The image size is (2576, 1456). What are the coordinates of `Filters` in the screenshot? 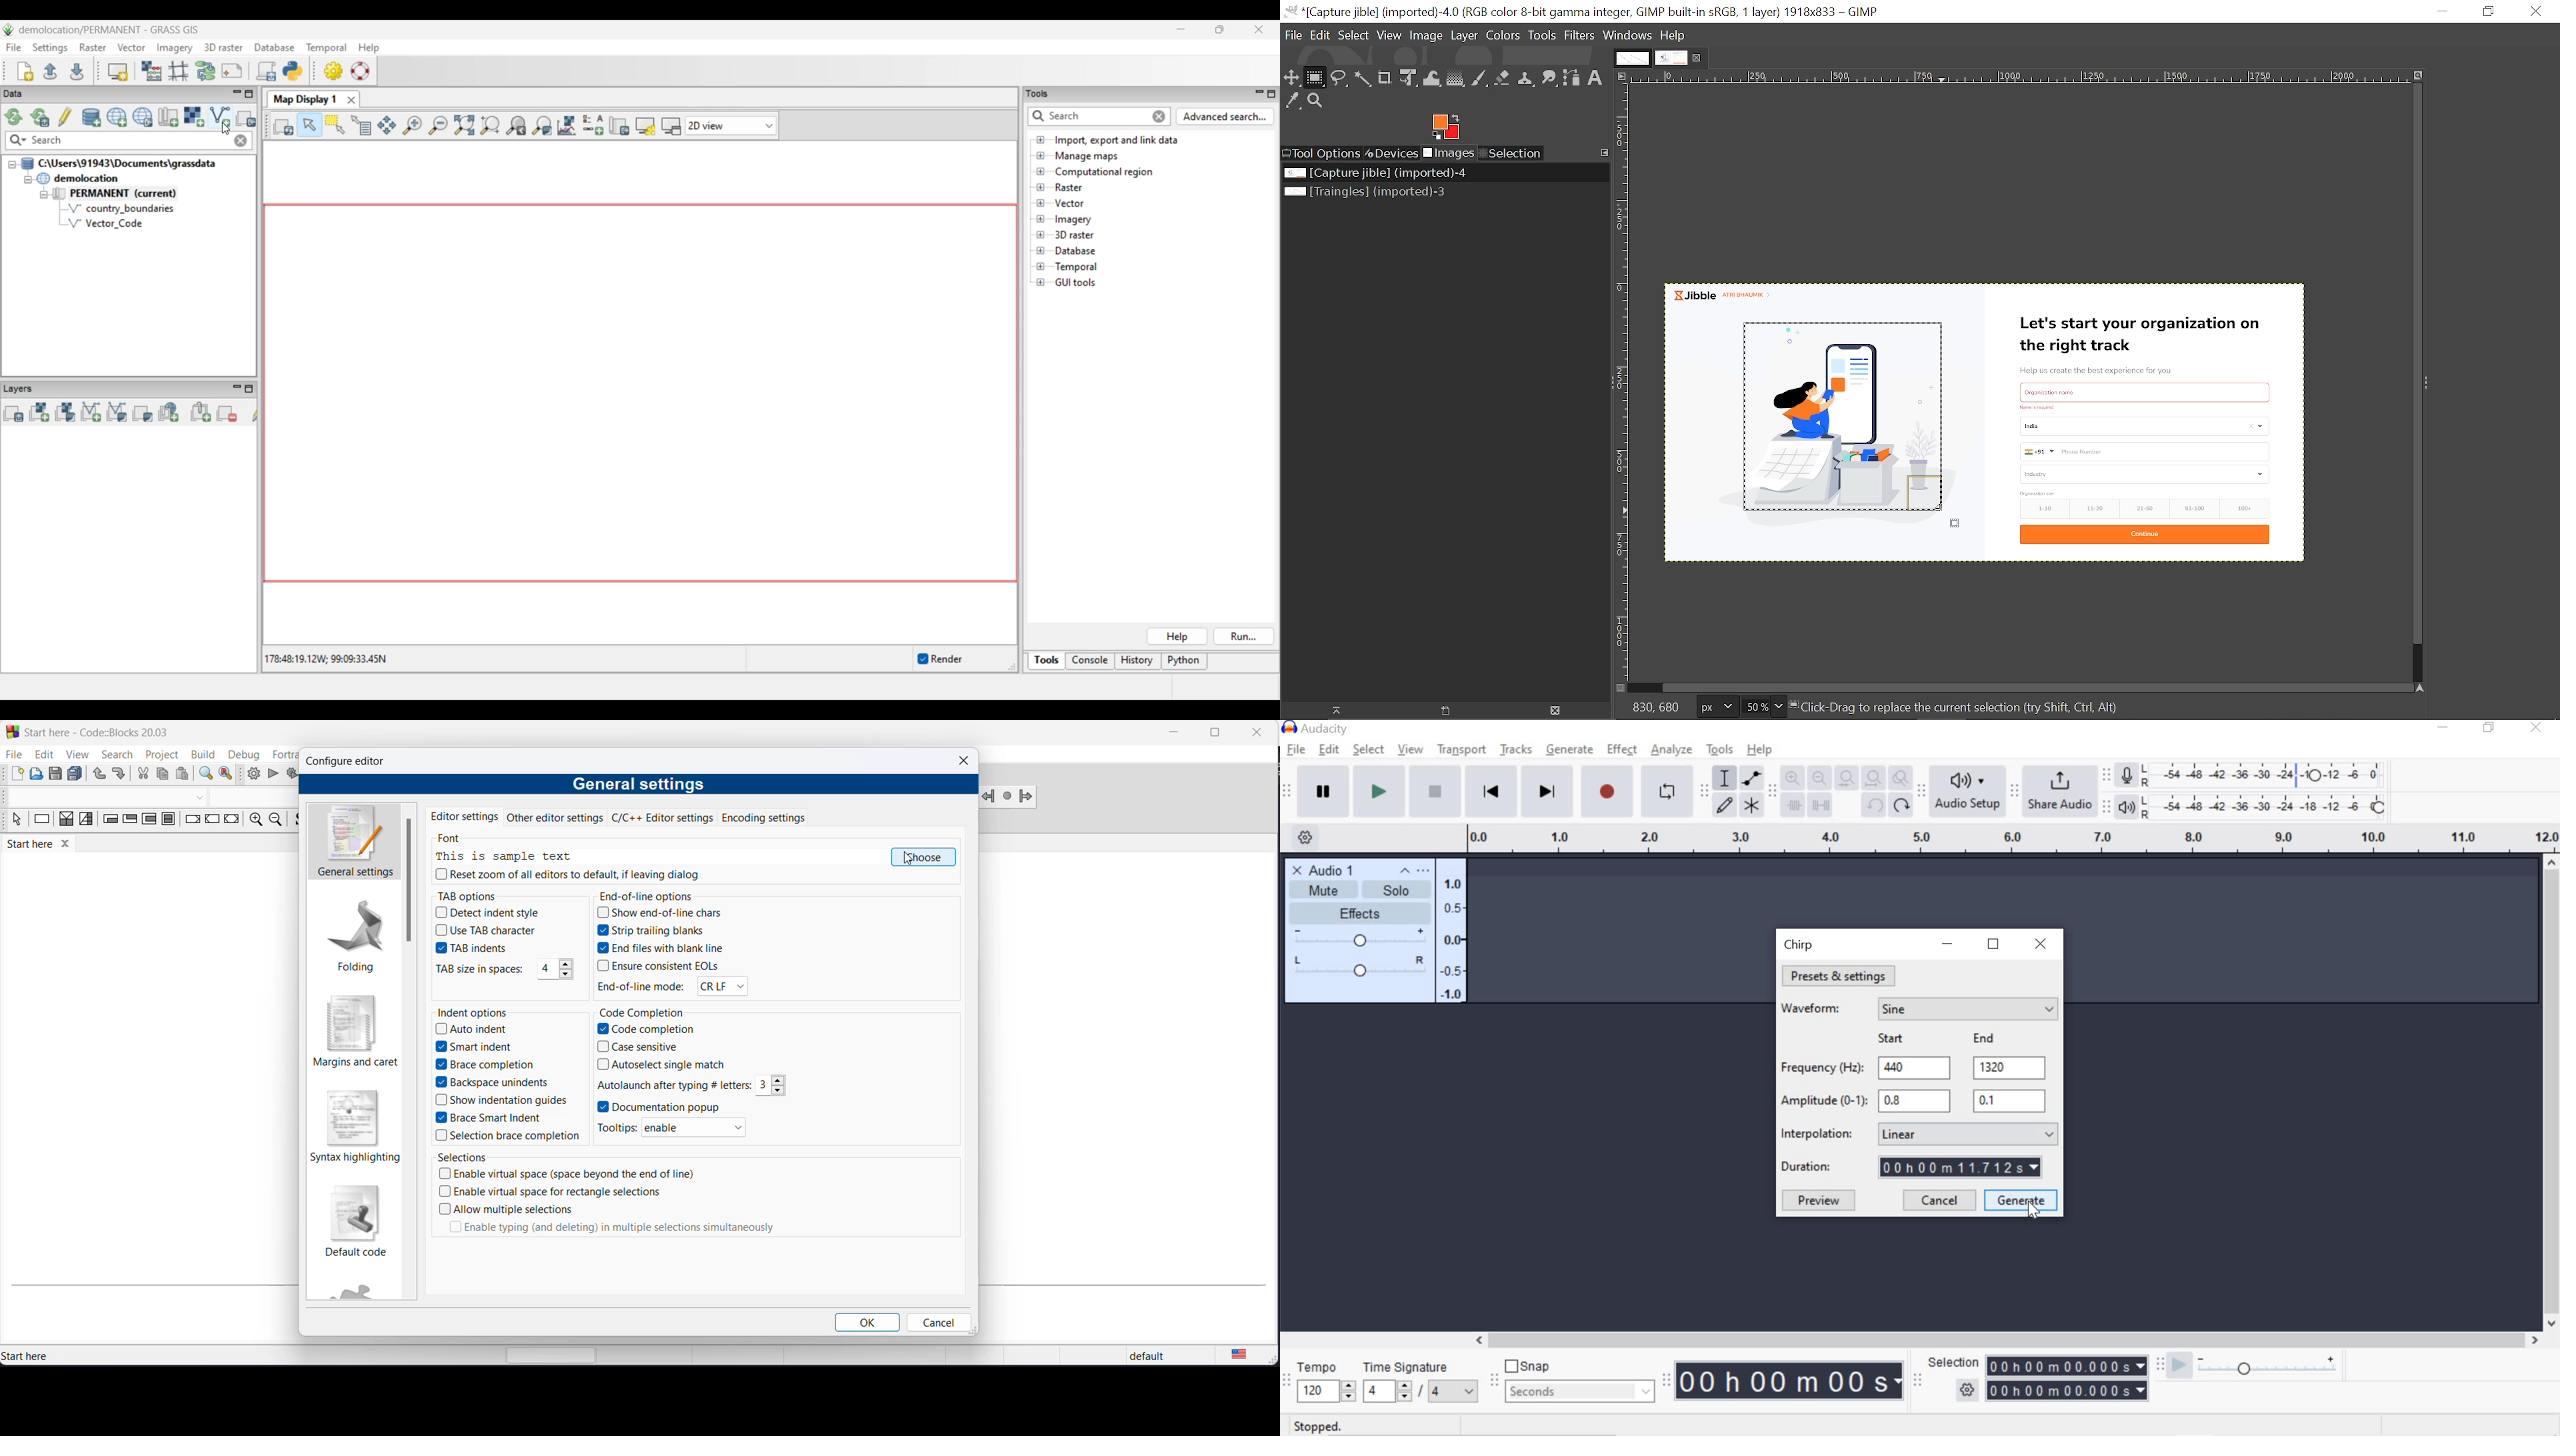 It's located at (1579, 36).